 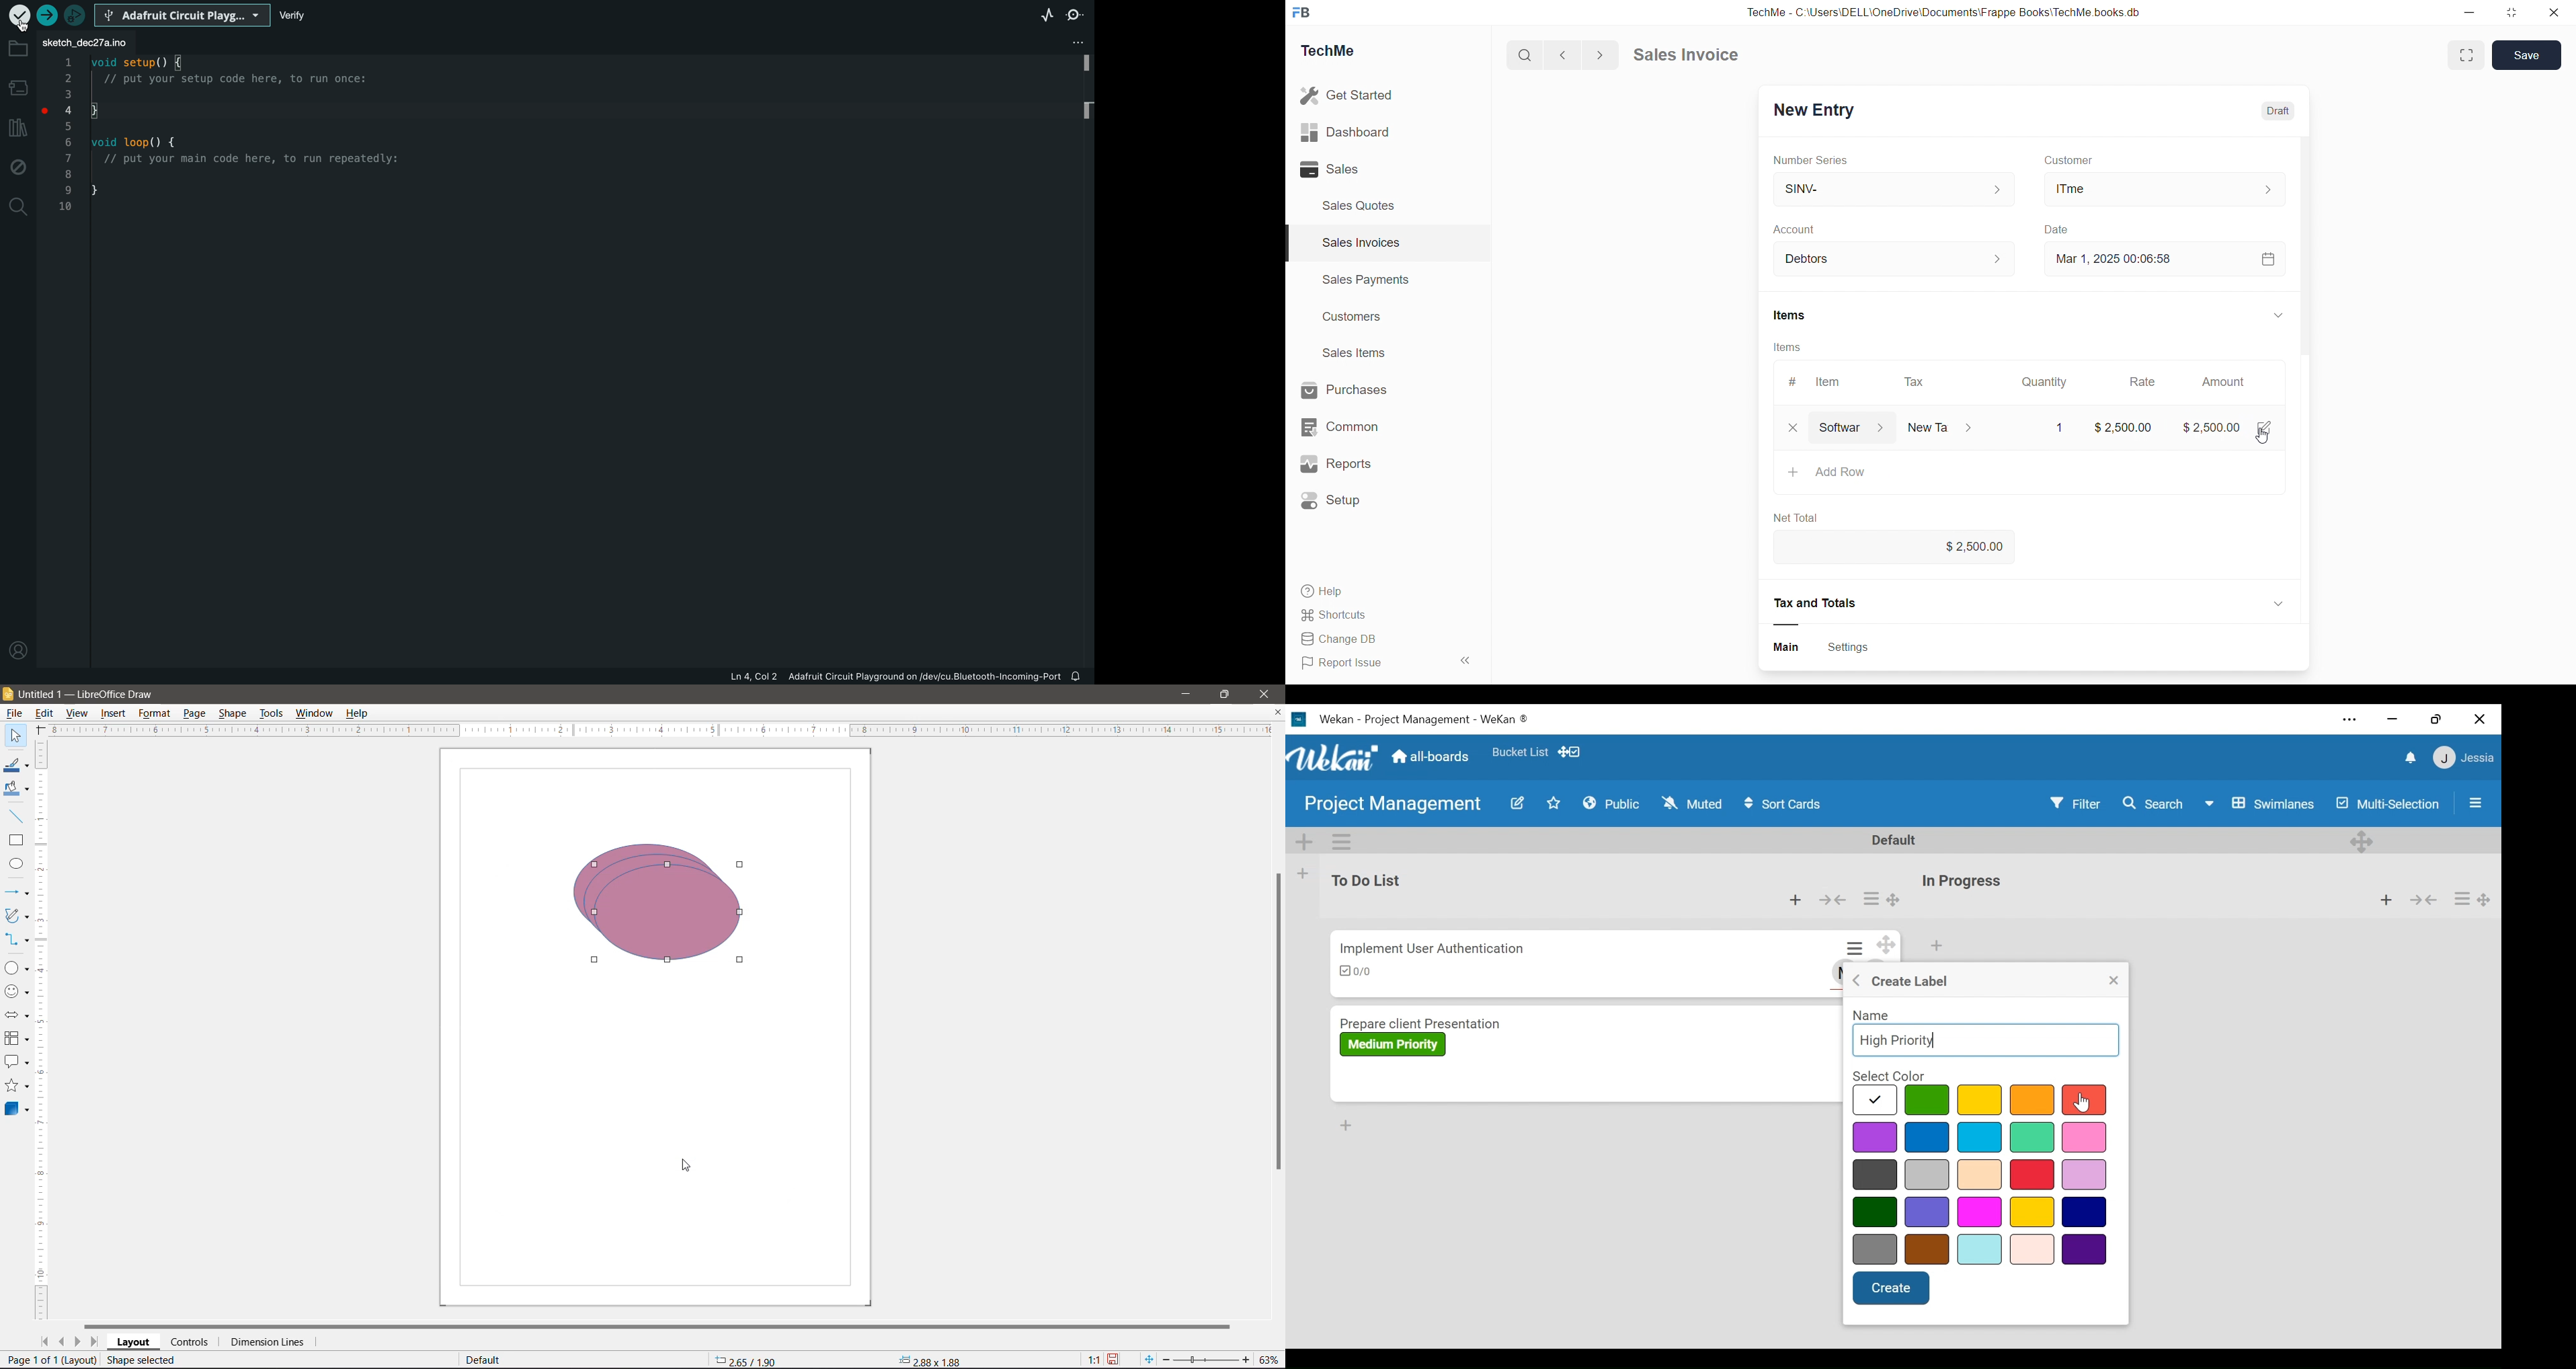 I want to click on Search buton, so click(x=1527, y=55).